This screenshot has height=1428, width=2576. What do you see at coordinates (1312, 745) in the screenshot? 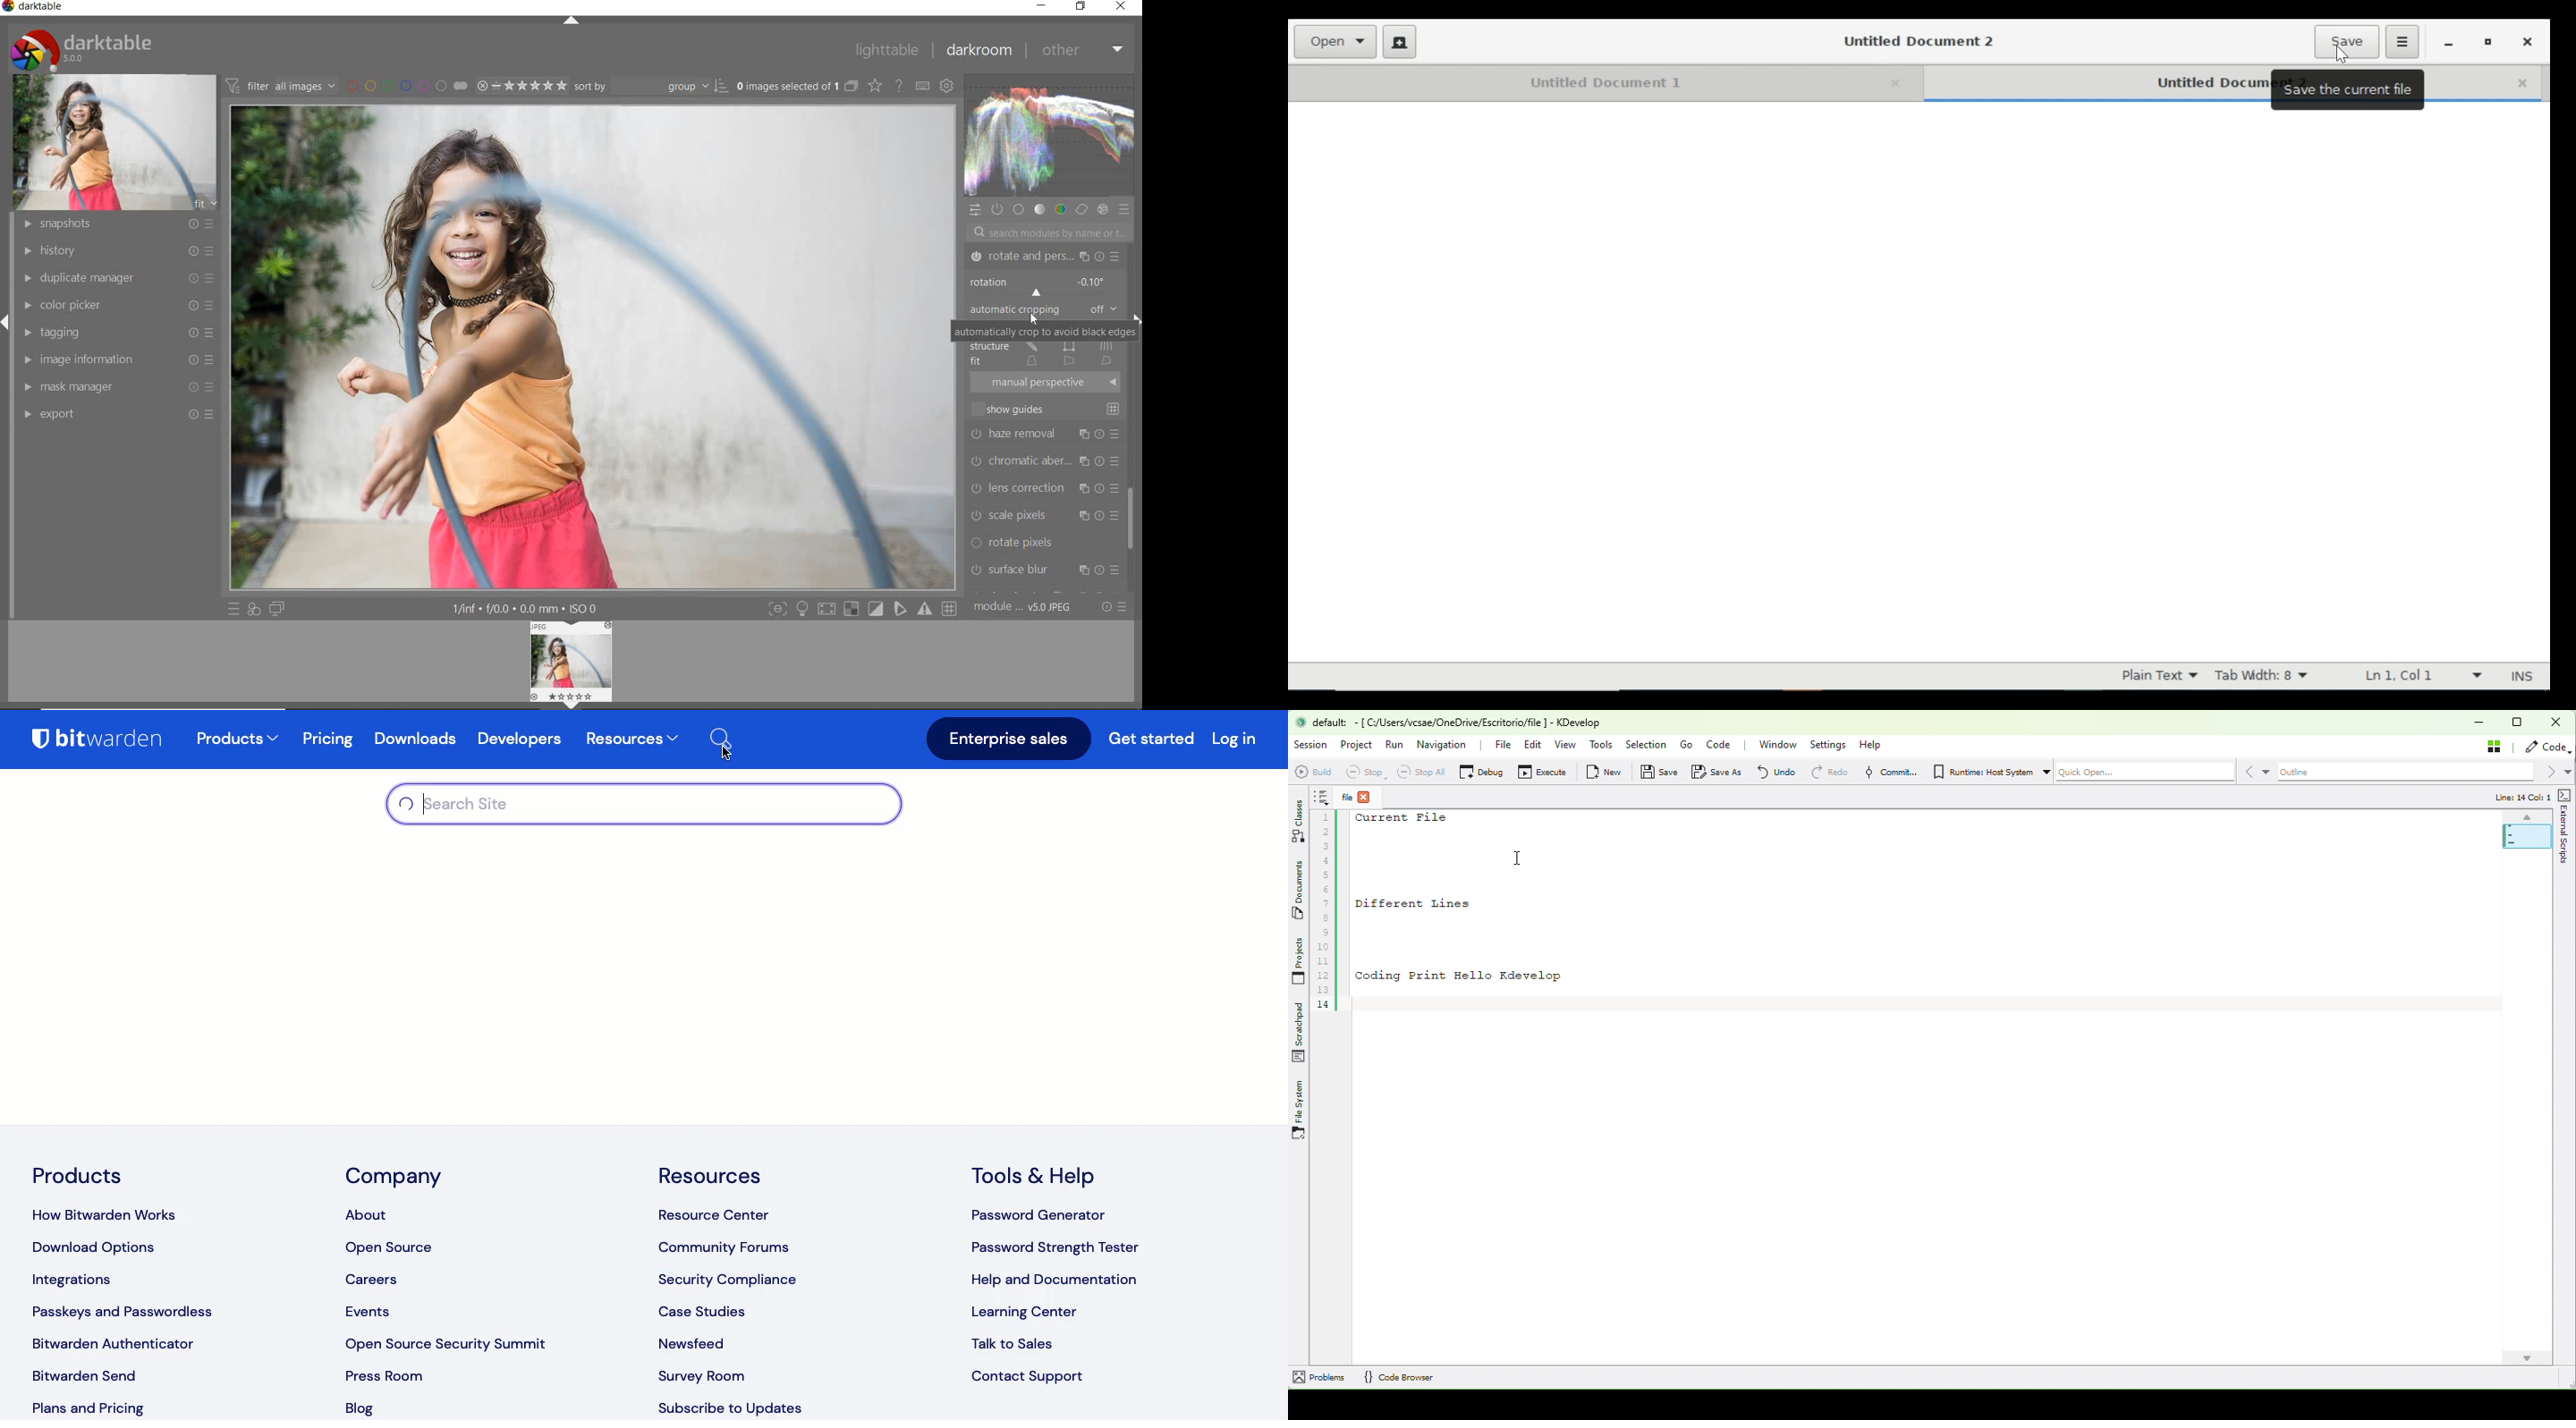
I see `Session` at bounding box center [1312, 745].